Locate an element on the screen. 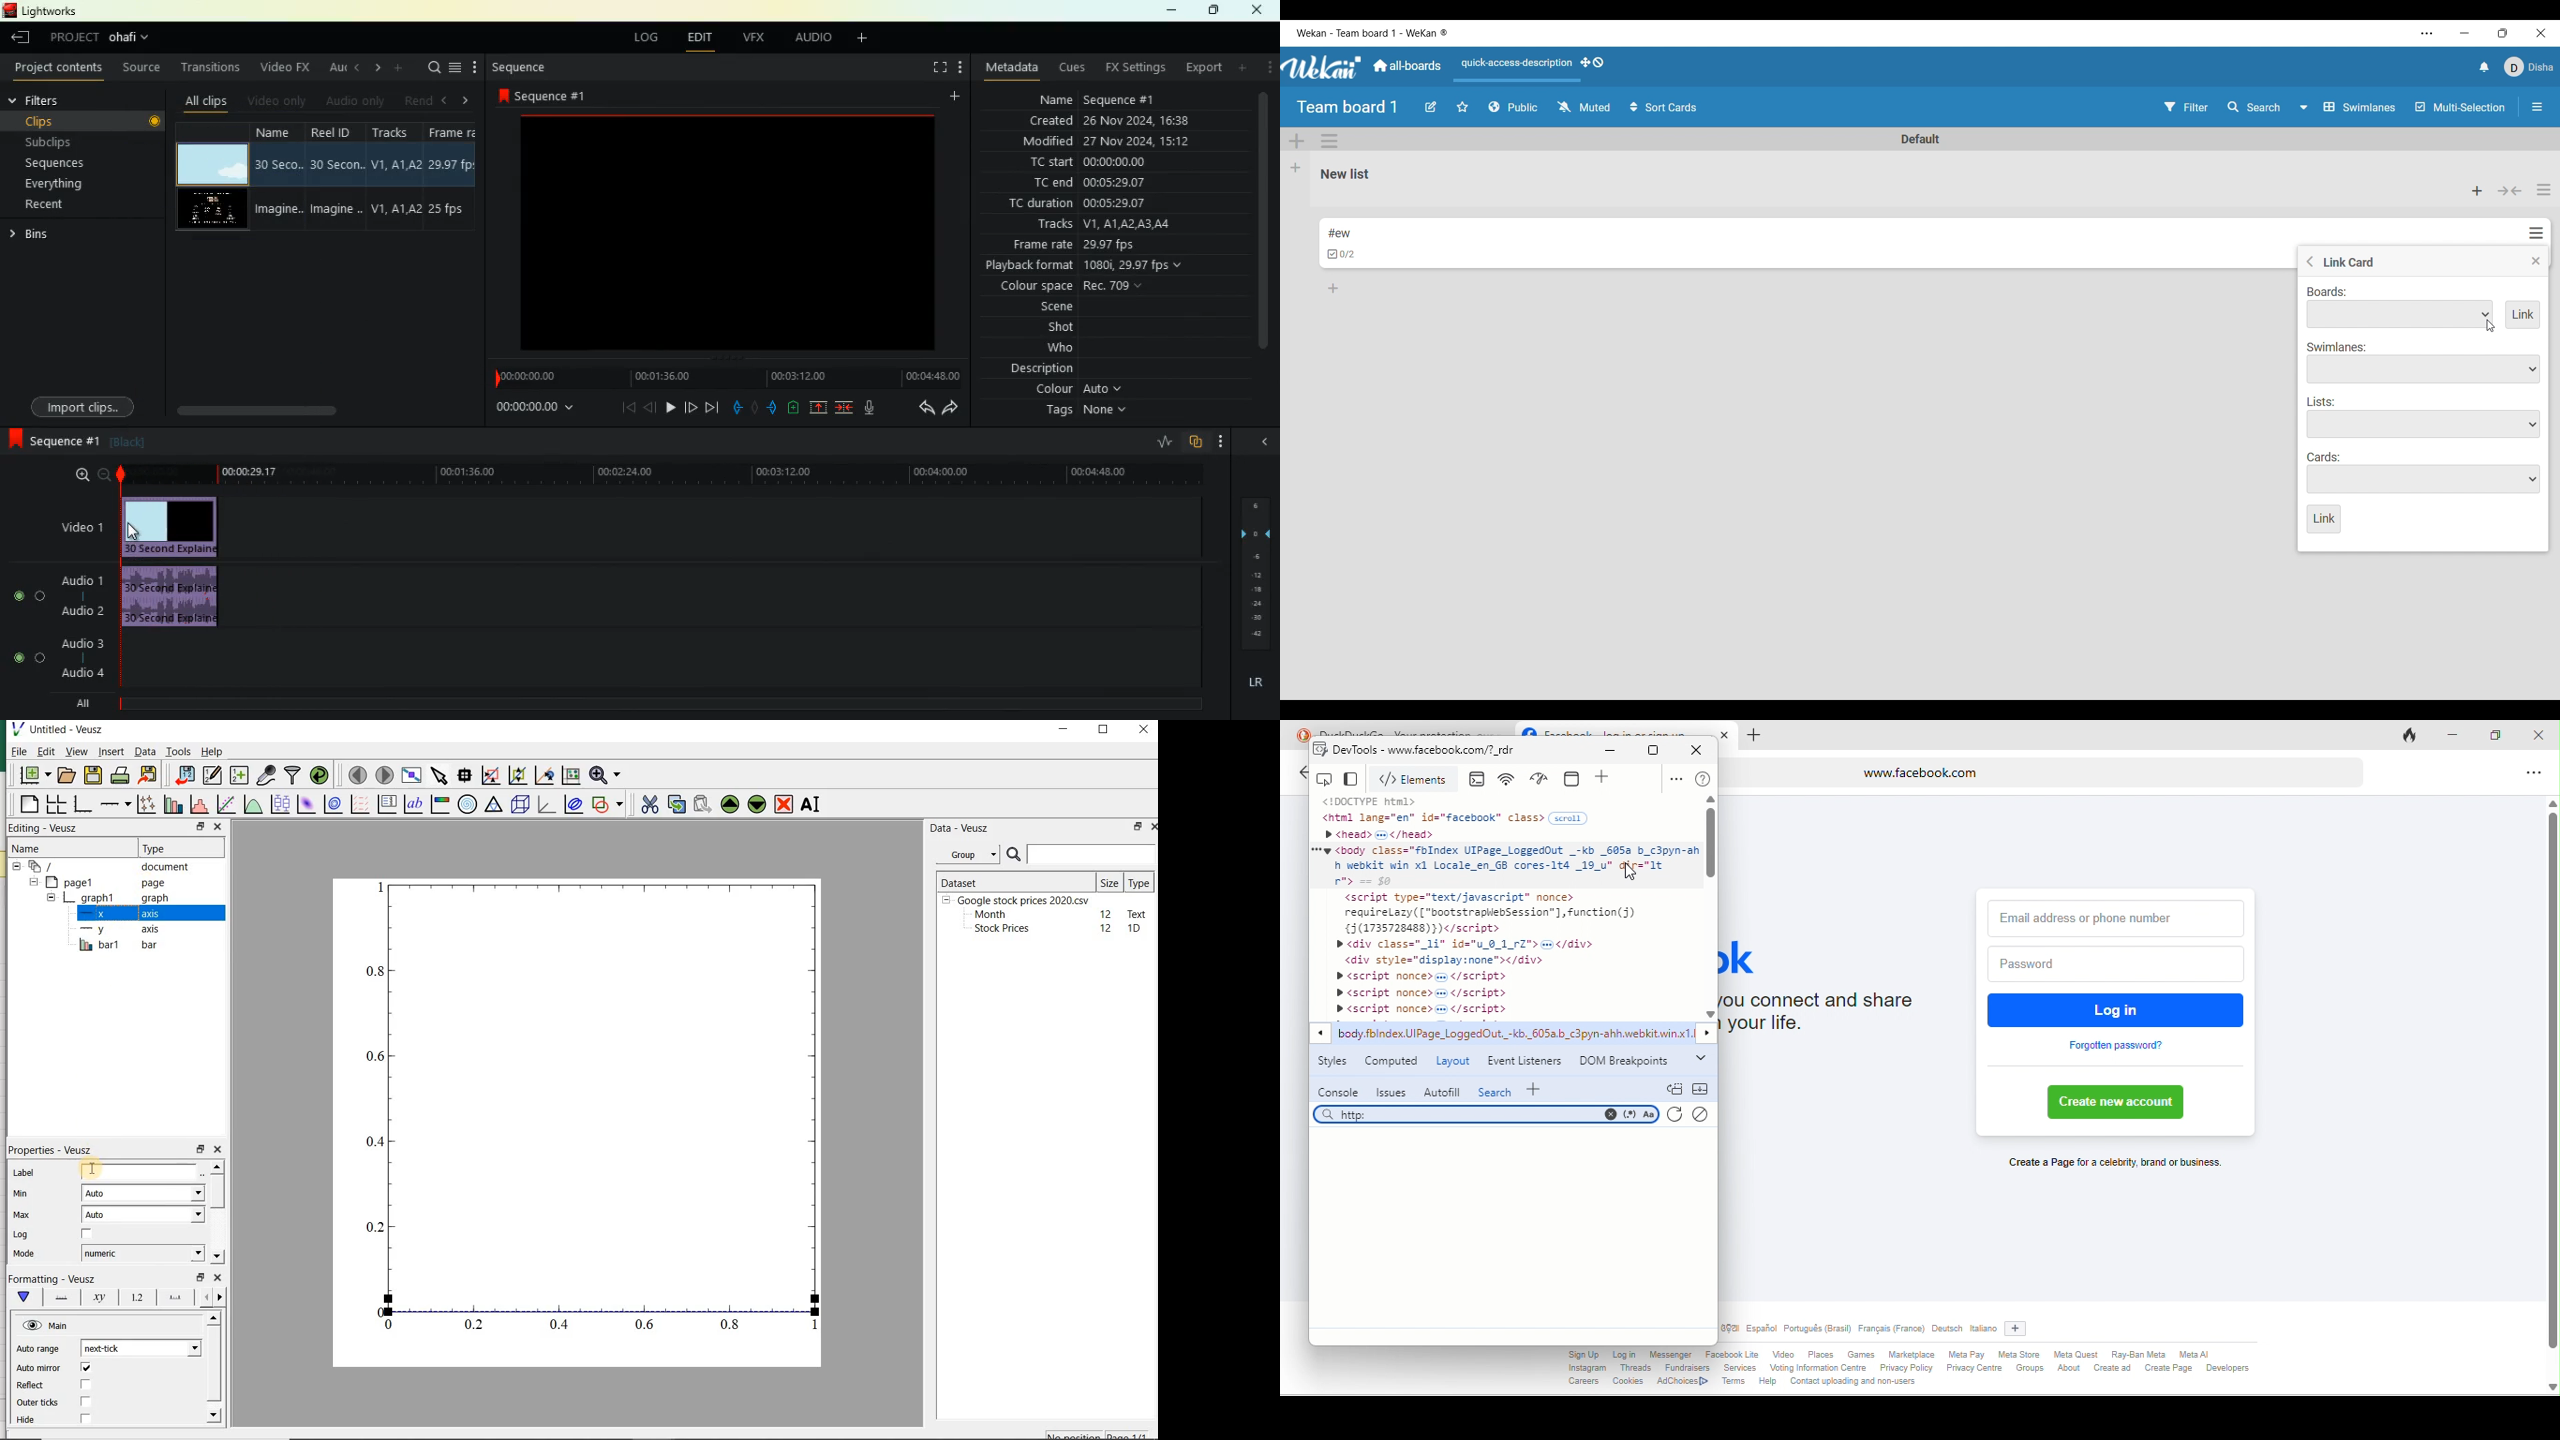 This screenshot has width=2576, height=1456. Title of current setting is located at coordinates (2350, 261).